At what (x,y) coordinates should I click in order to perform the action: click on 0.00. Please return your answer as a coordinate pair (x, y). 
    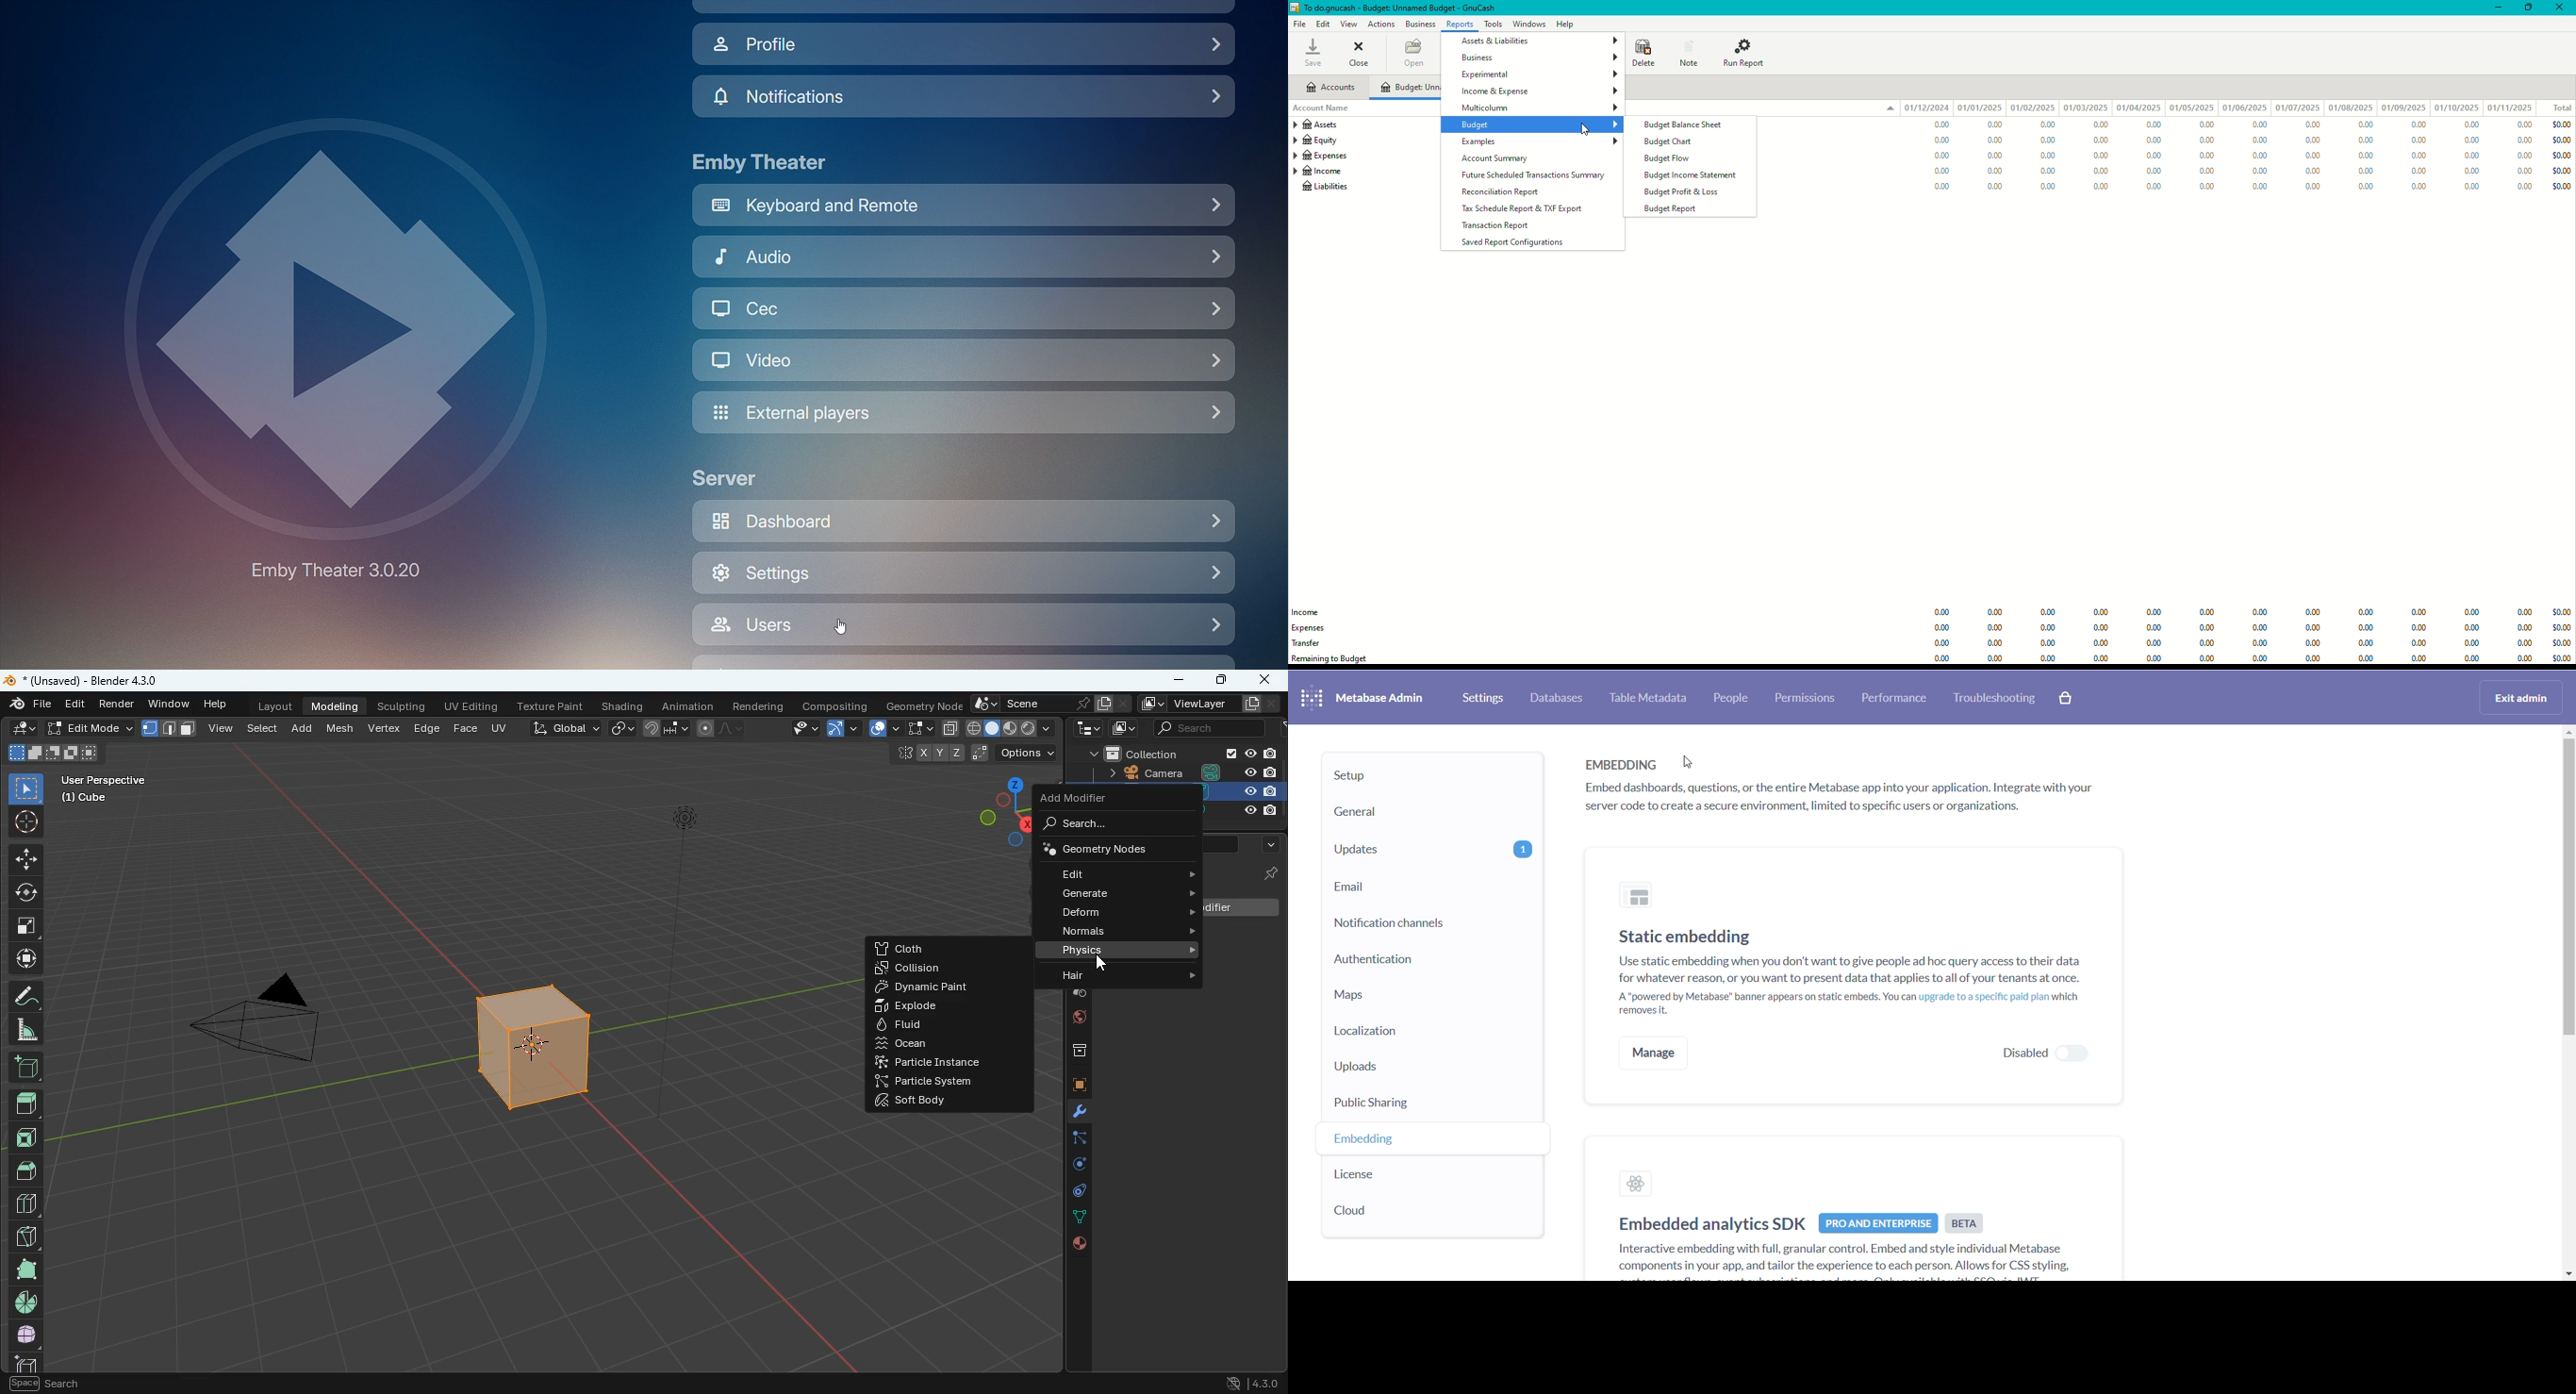
    Looking at the image, I should click on (2051, 124).